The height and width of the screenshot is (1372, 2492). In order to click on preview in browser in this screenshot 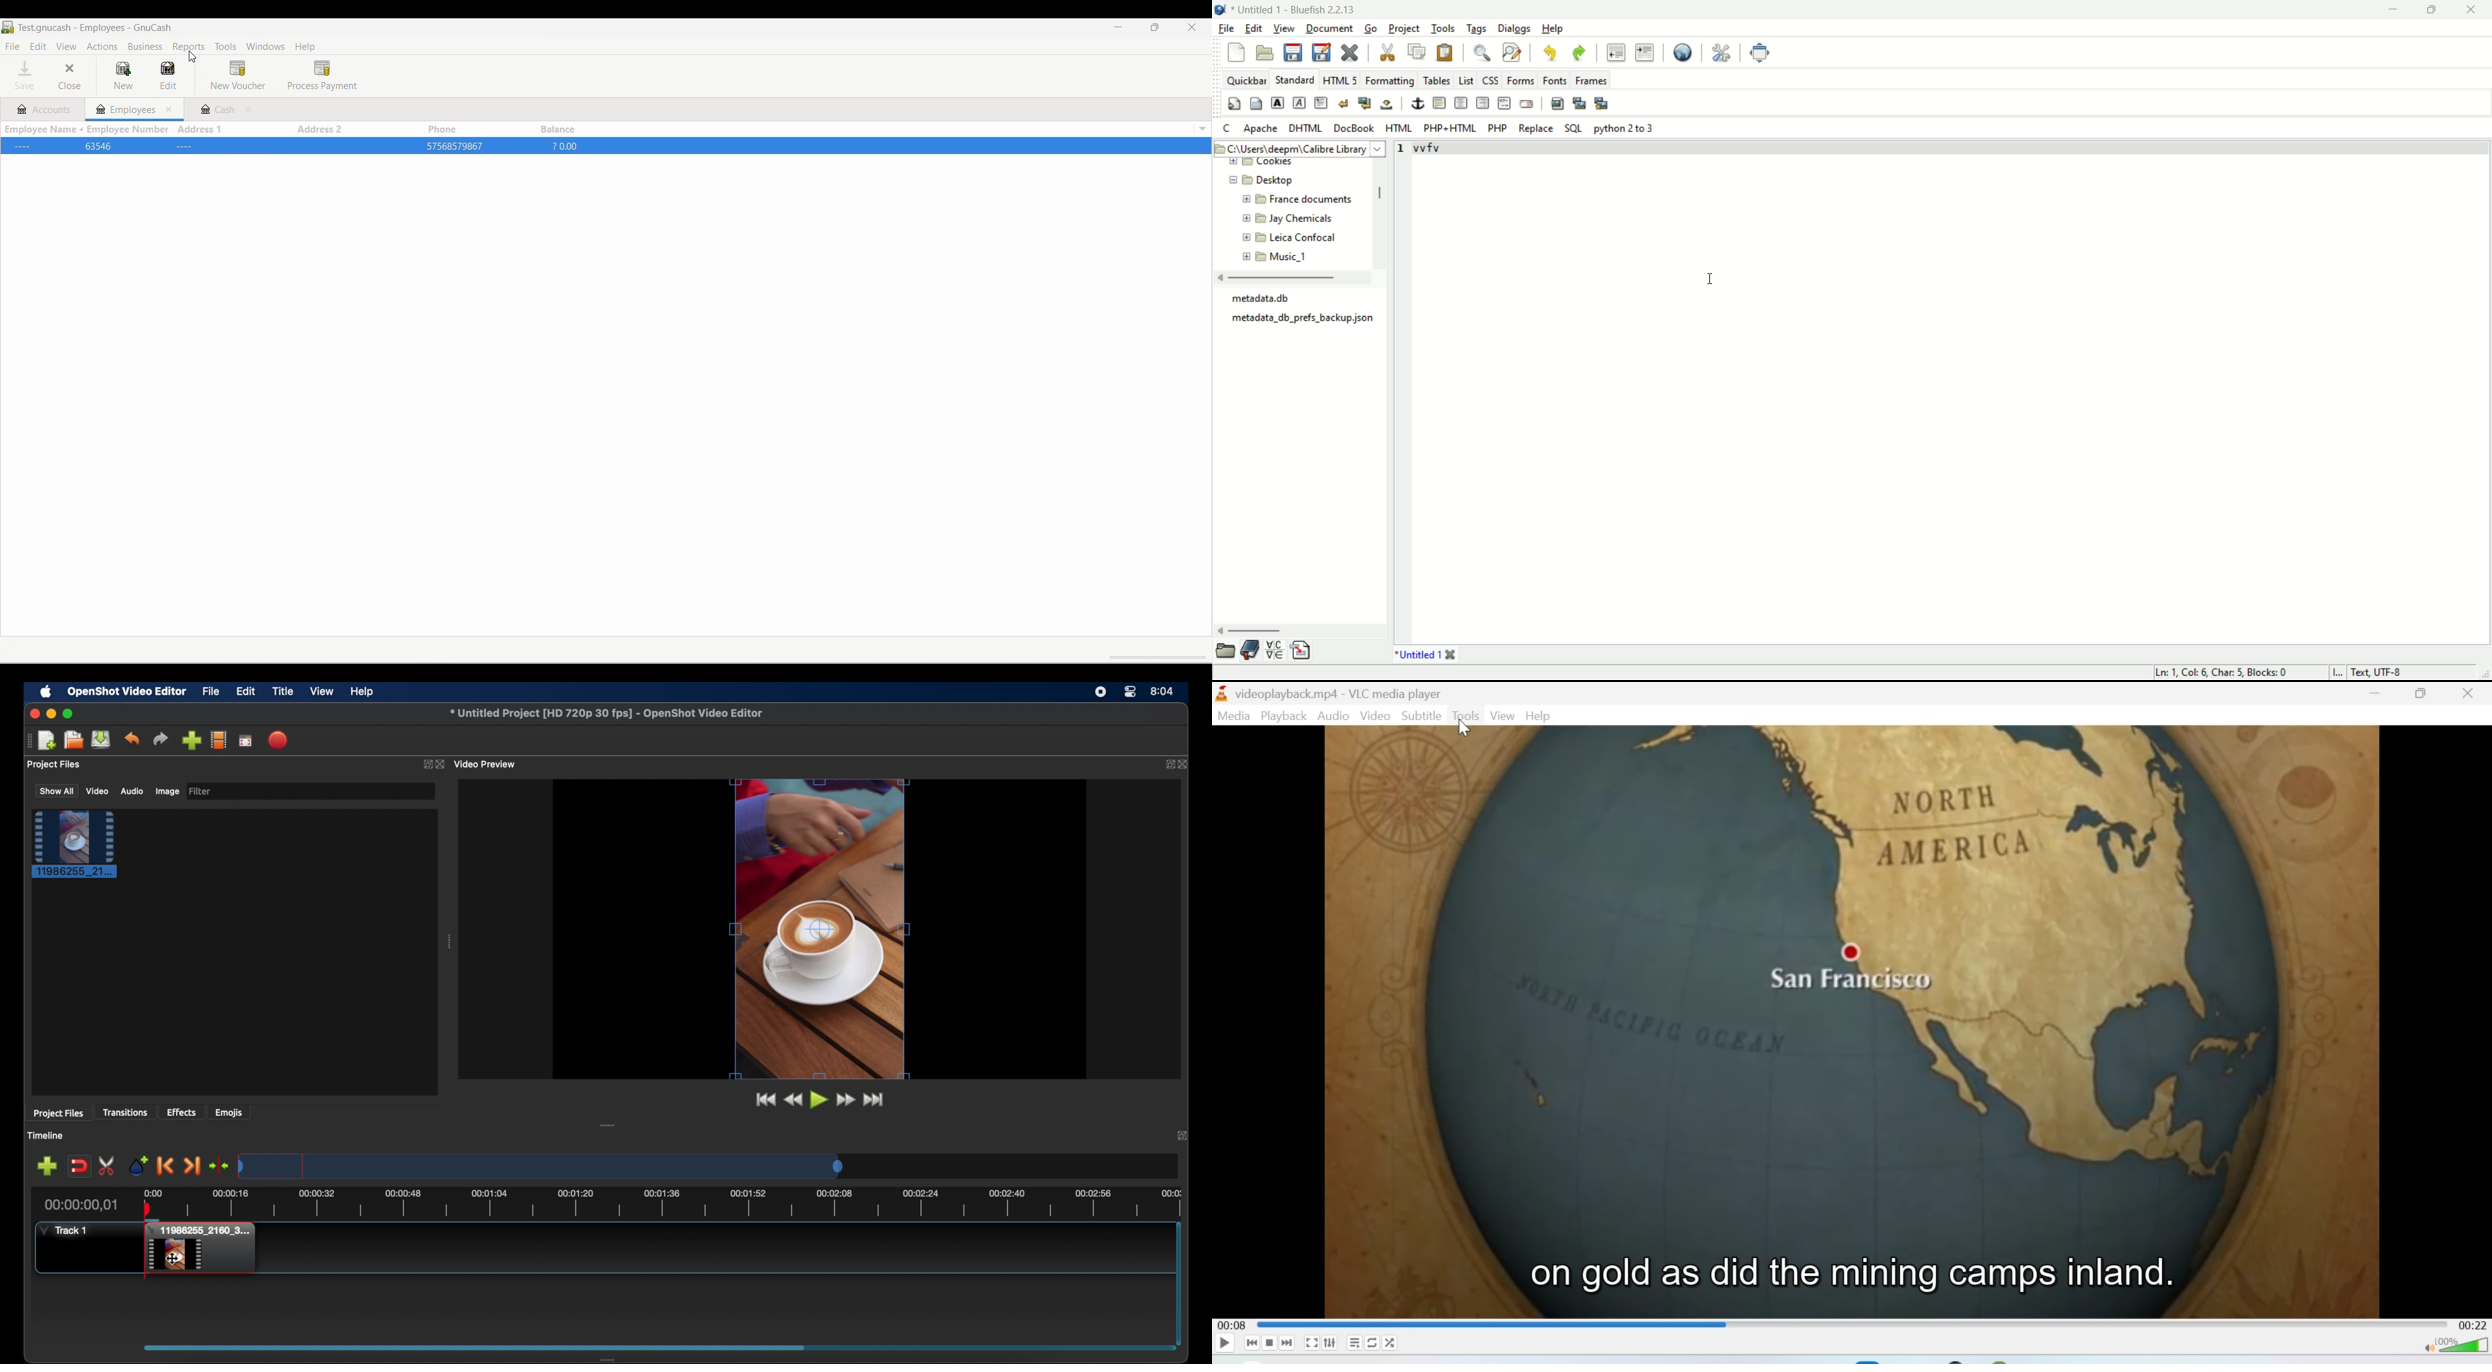, I will do `click(1684, 51)`.